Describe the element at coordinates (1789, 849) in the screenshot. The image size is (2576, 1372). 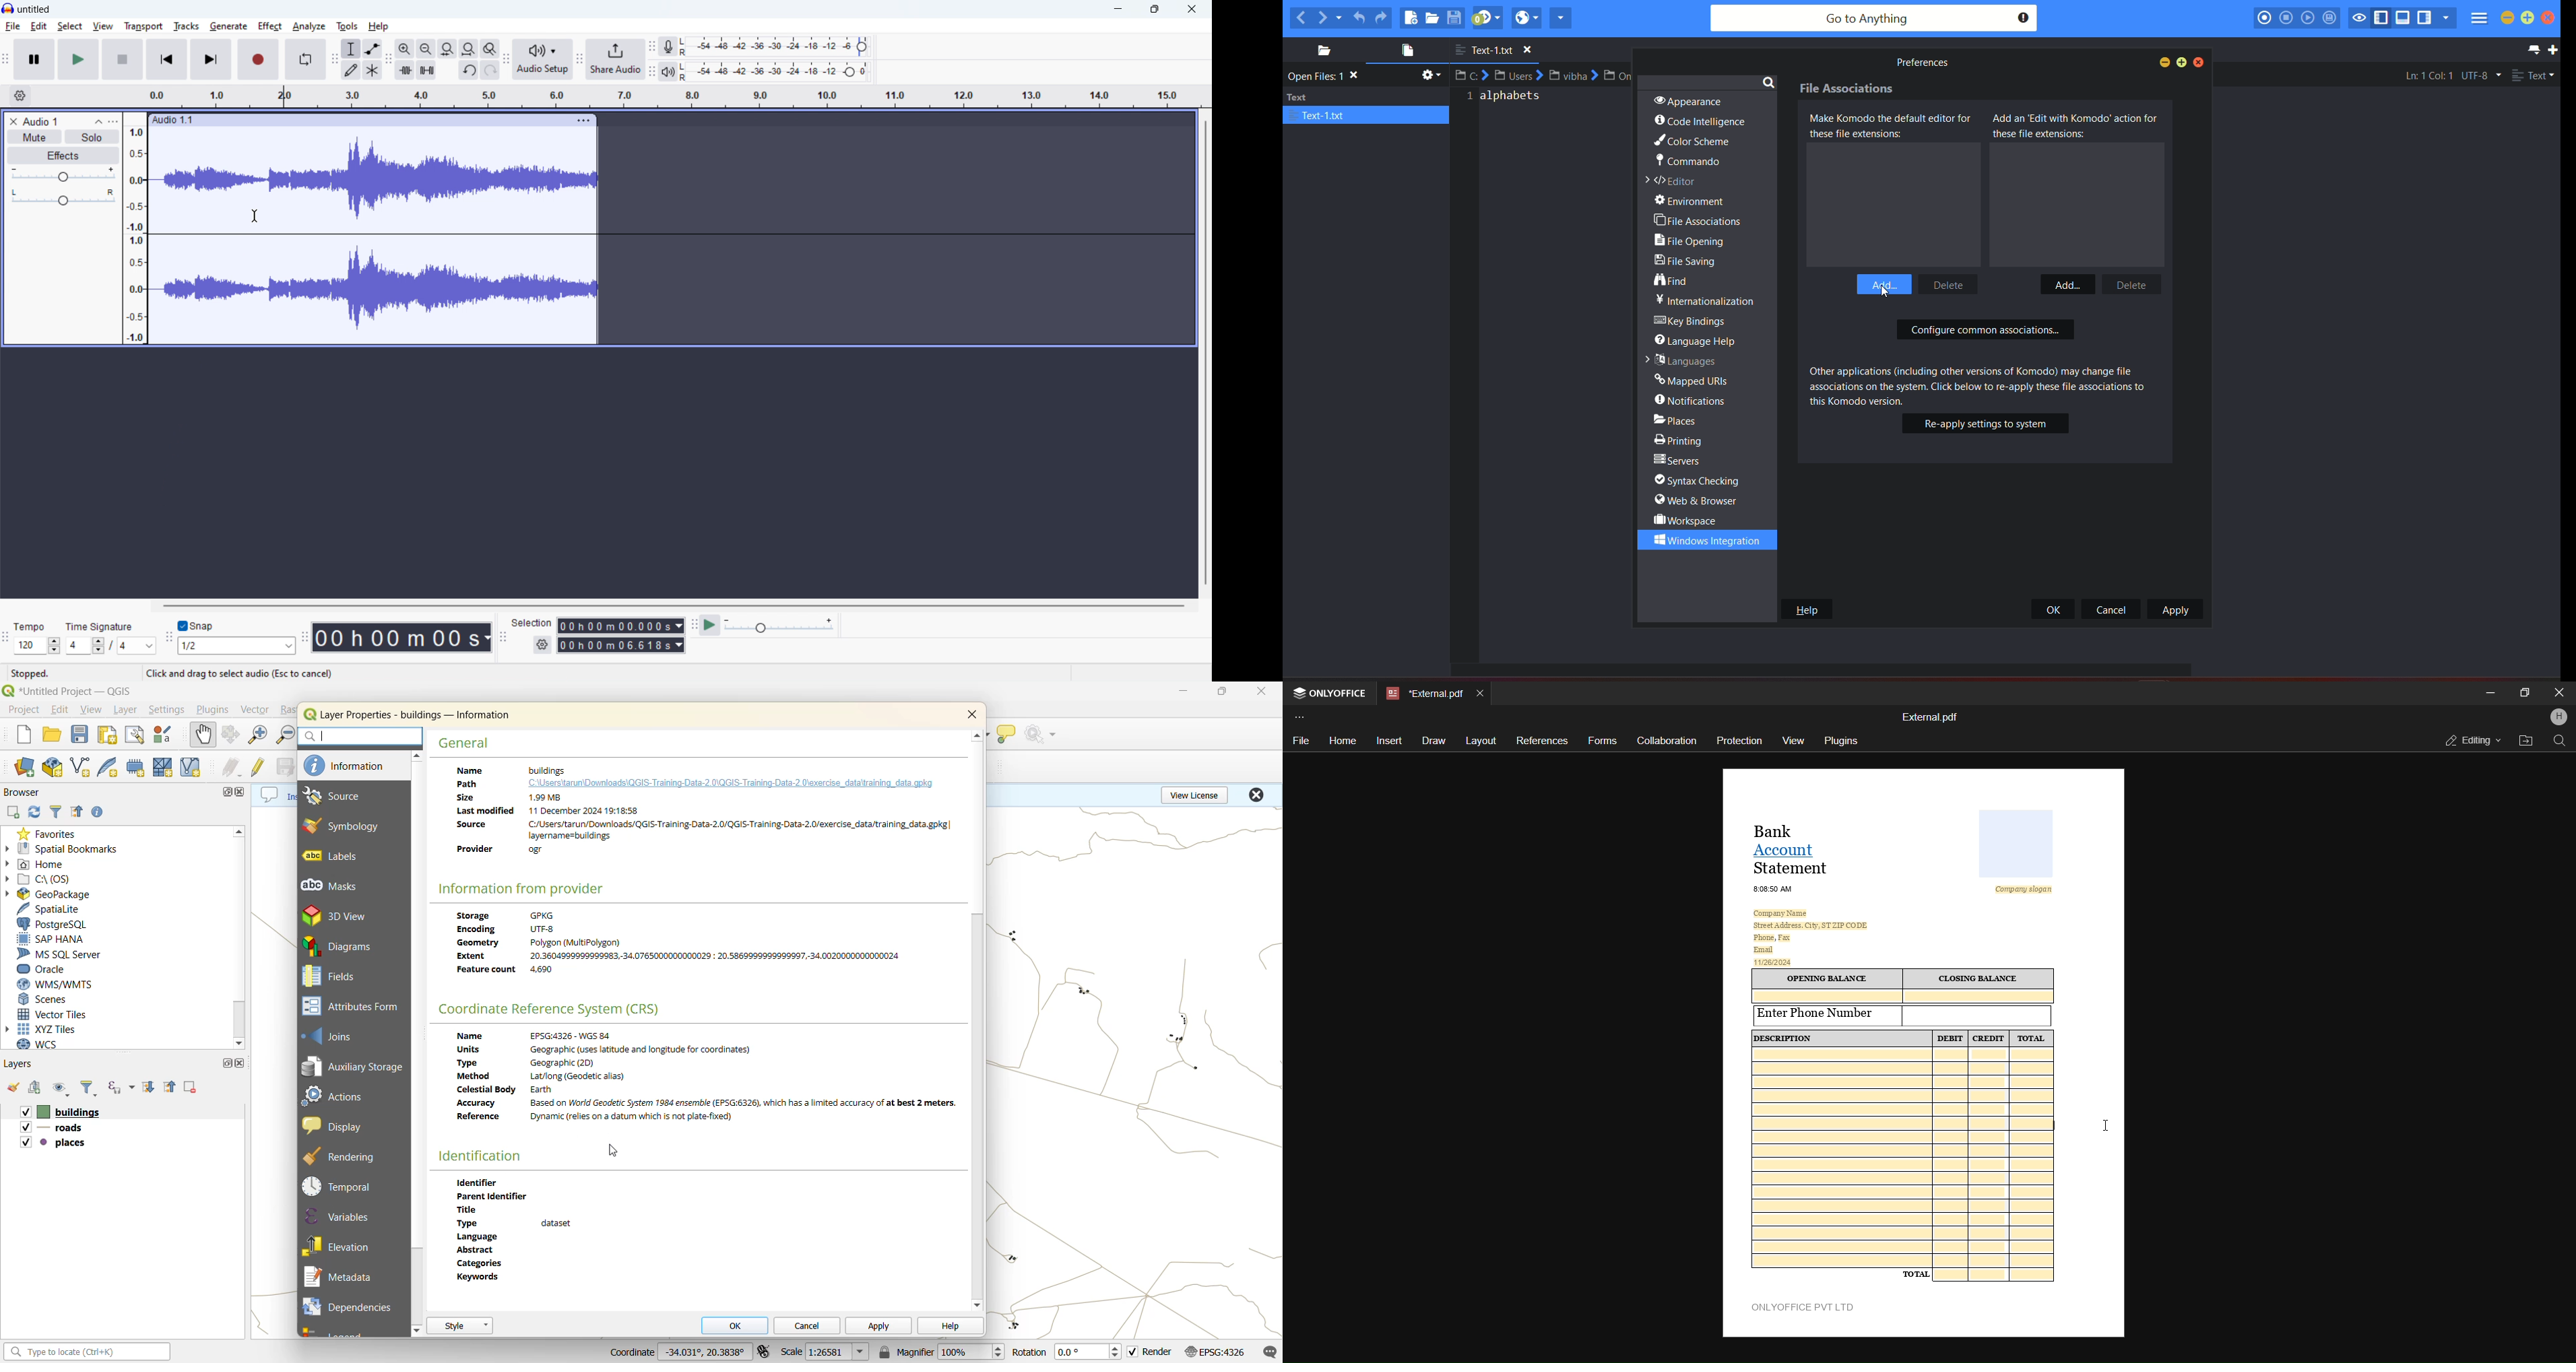
I see `Account` at that location.